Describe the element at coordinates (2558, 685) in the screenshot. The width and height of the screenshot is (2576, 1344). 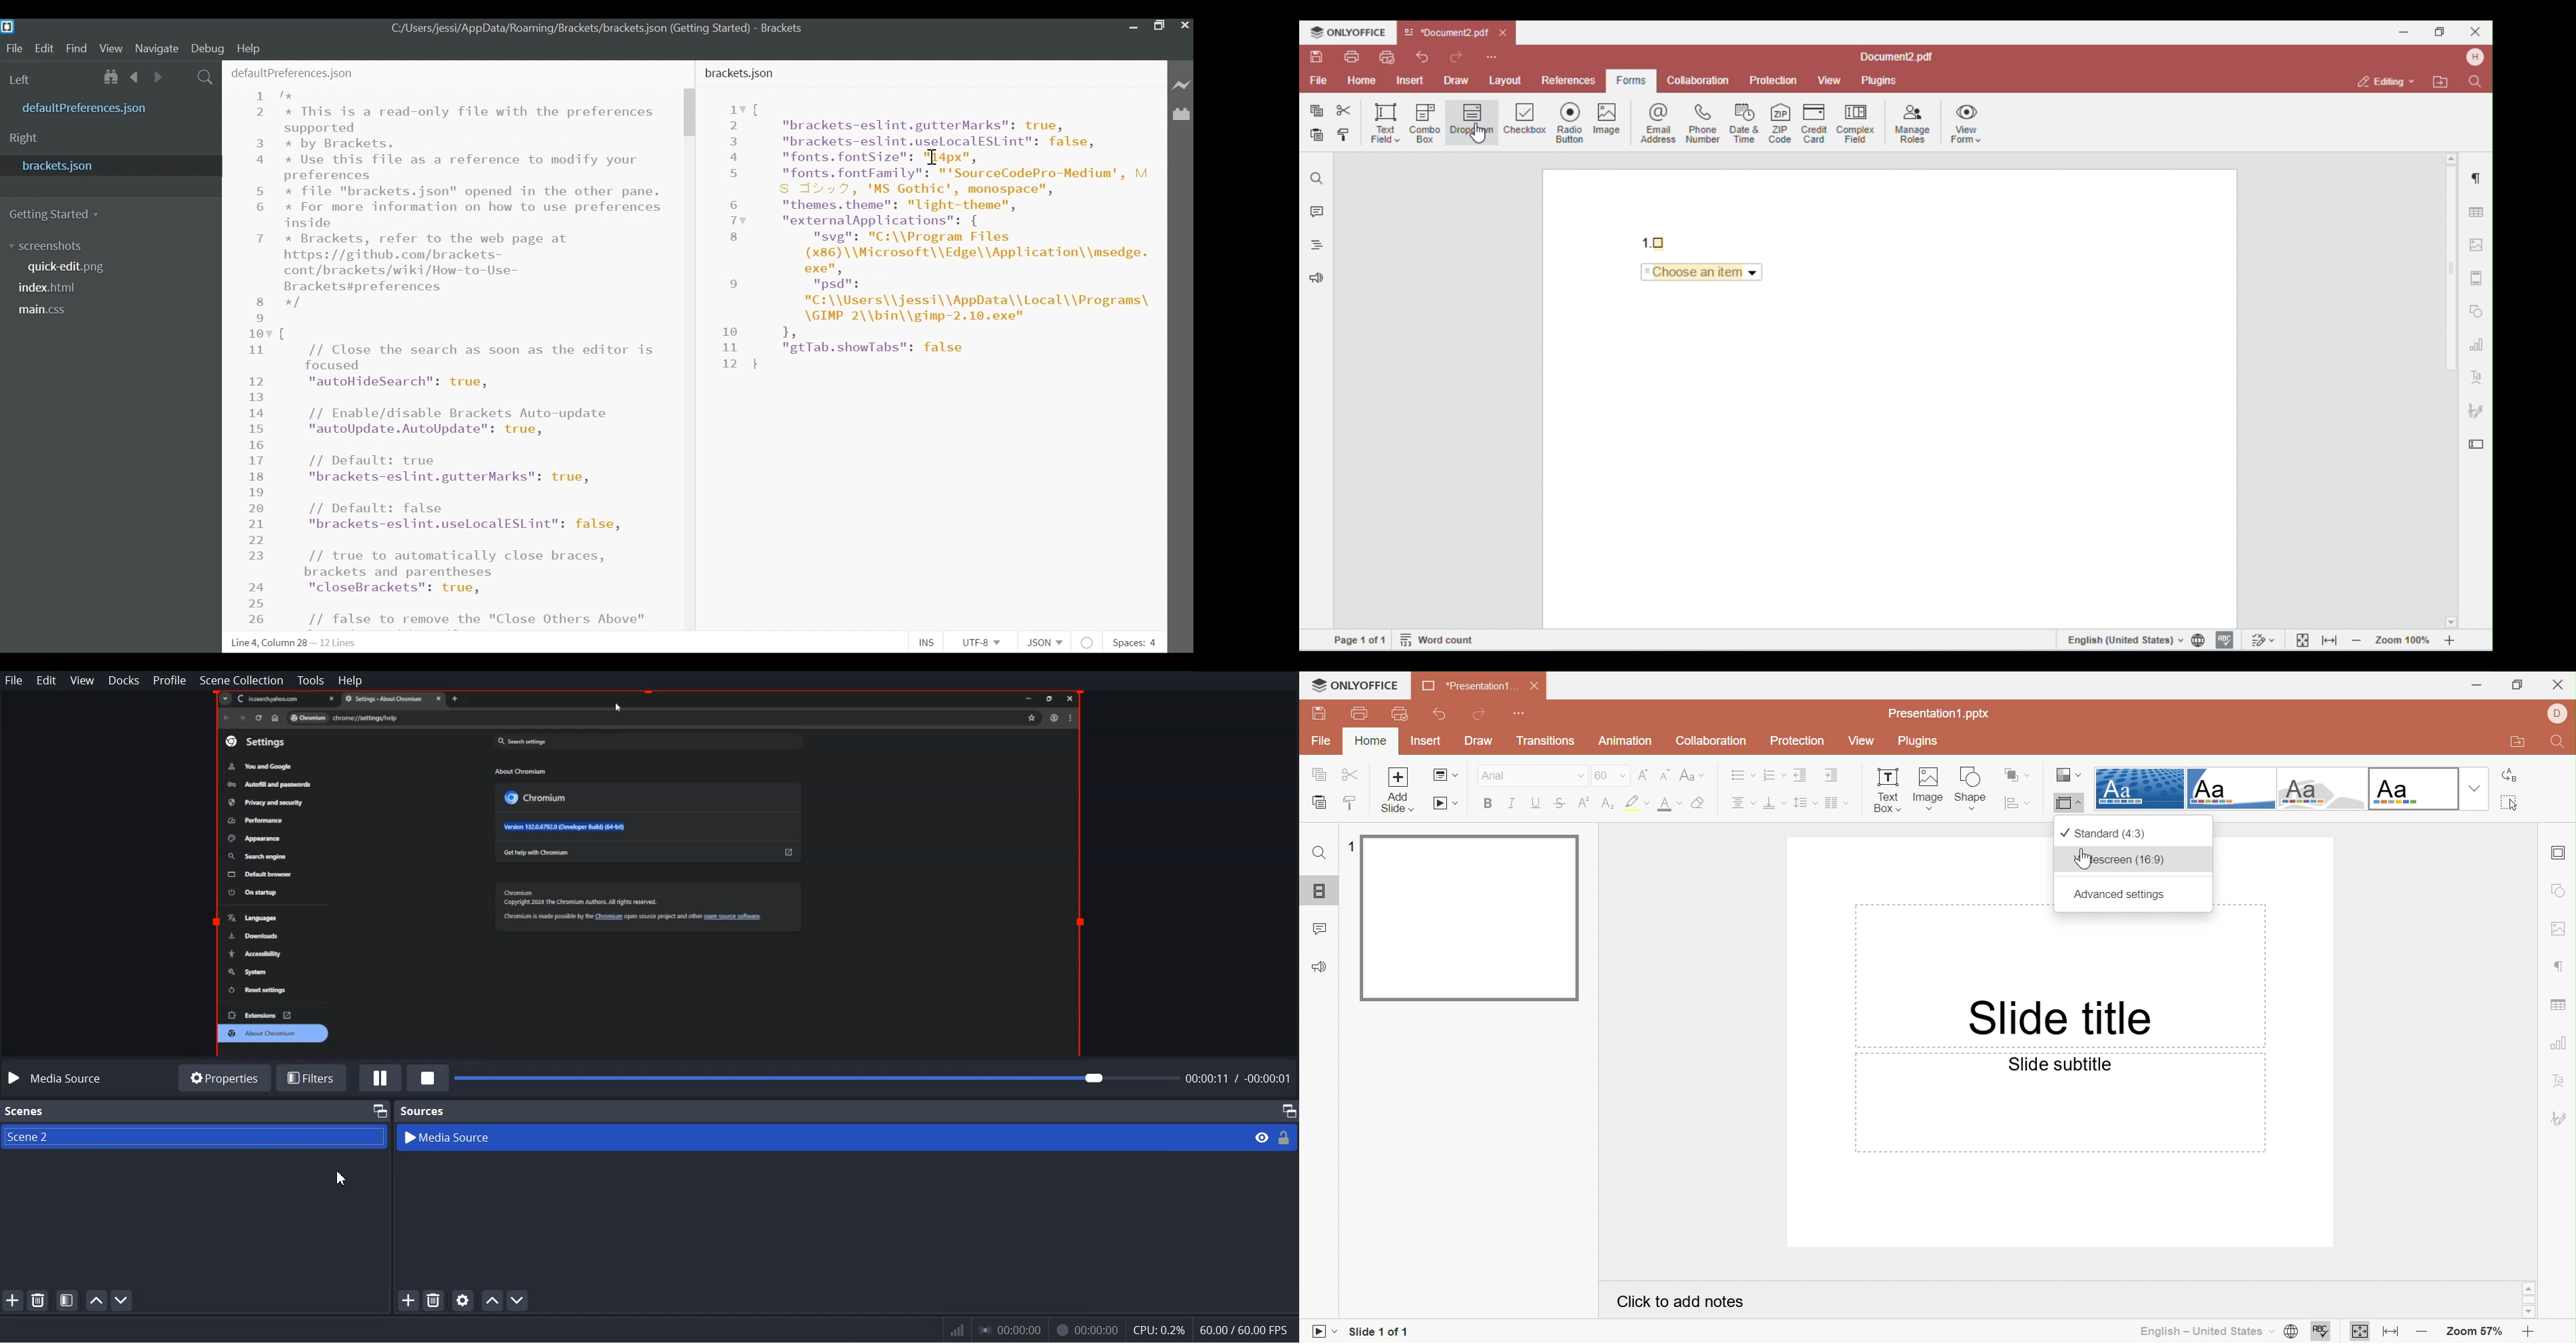
I see `Close` at that location.